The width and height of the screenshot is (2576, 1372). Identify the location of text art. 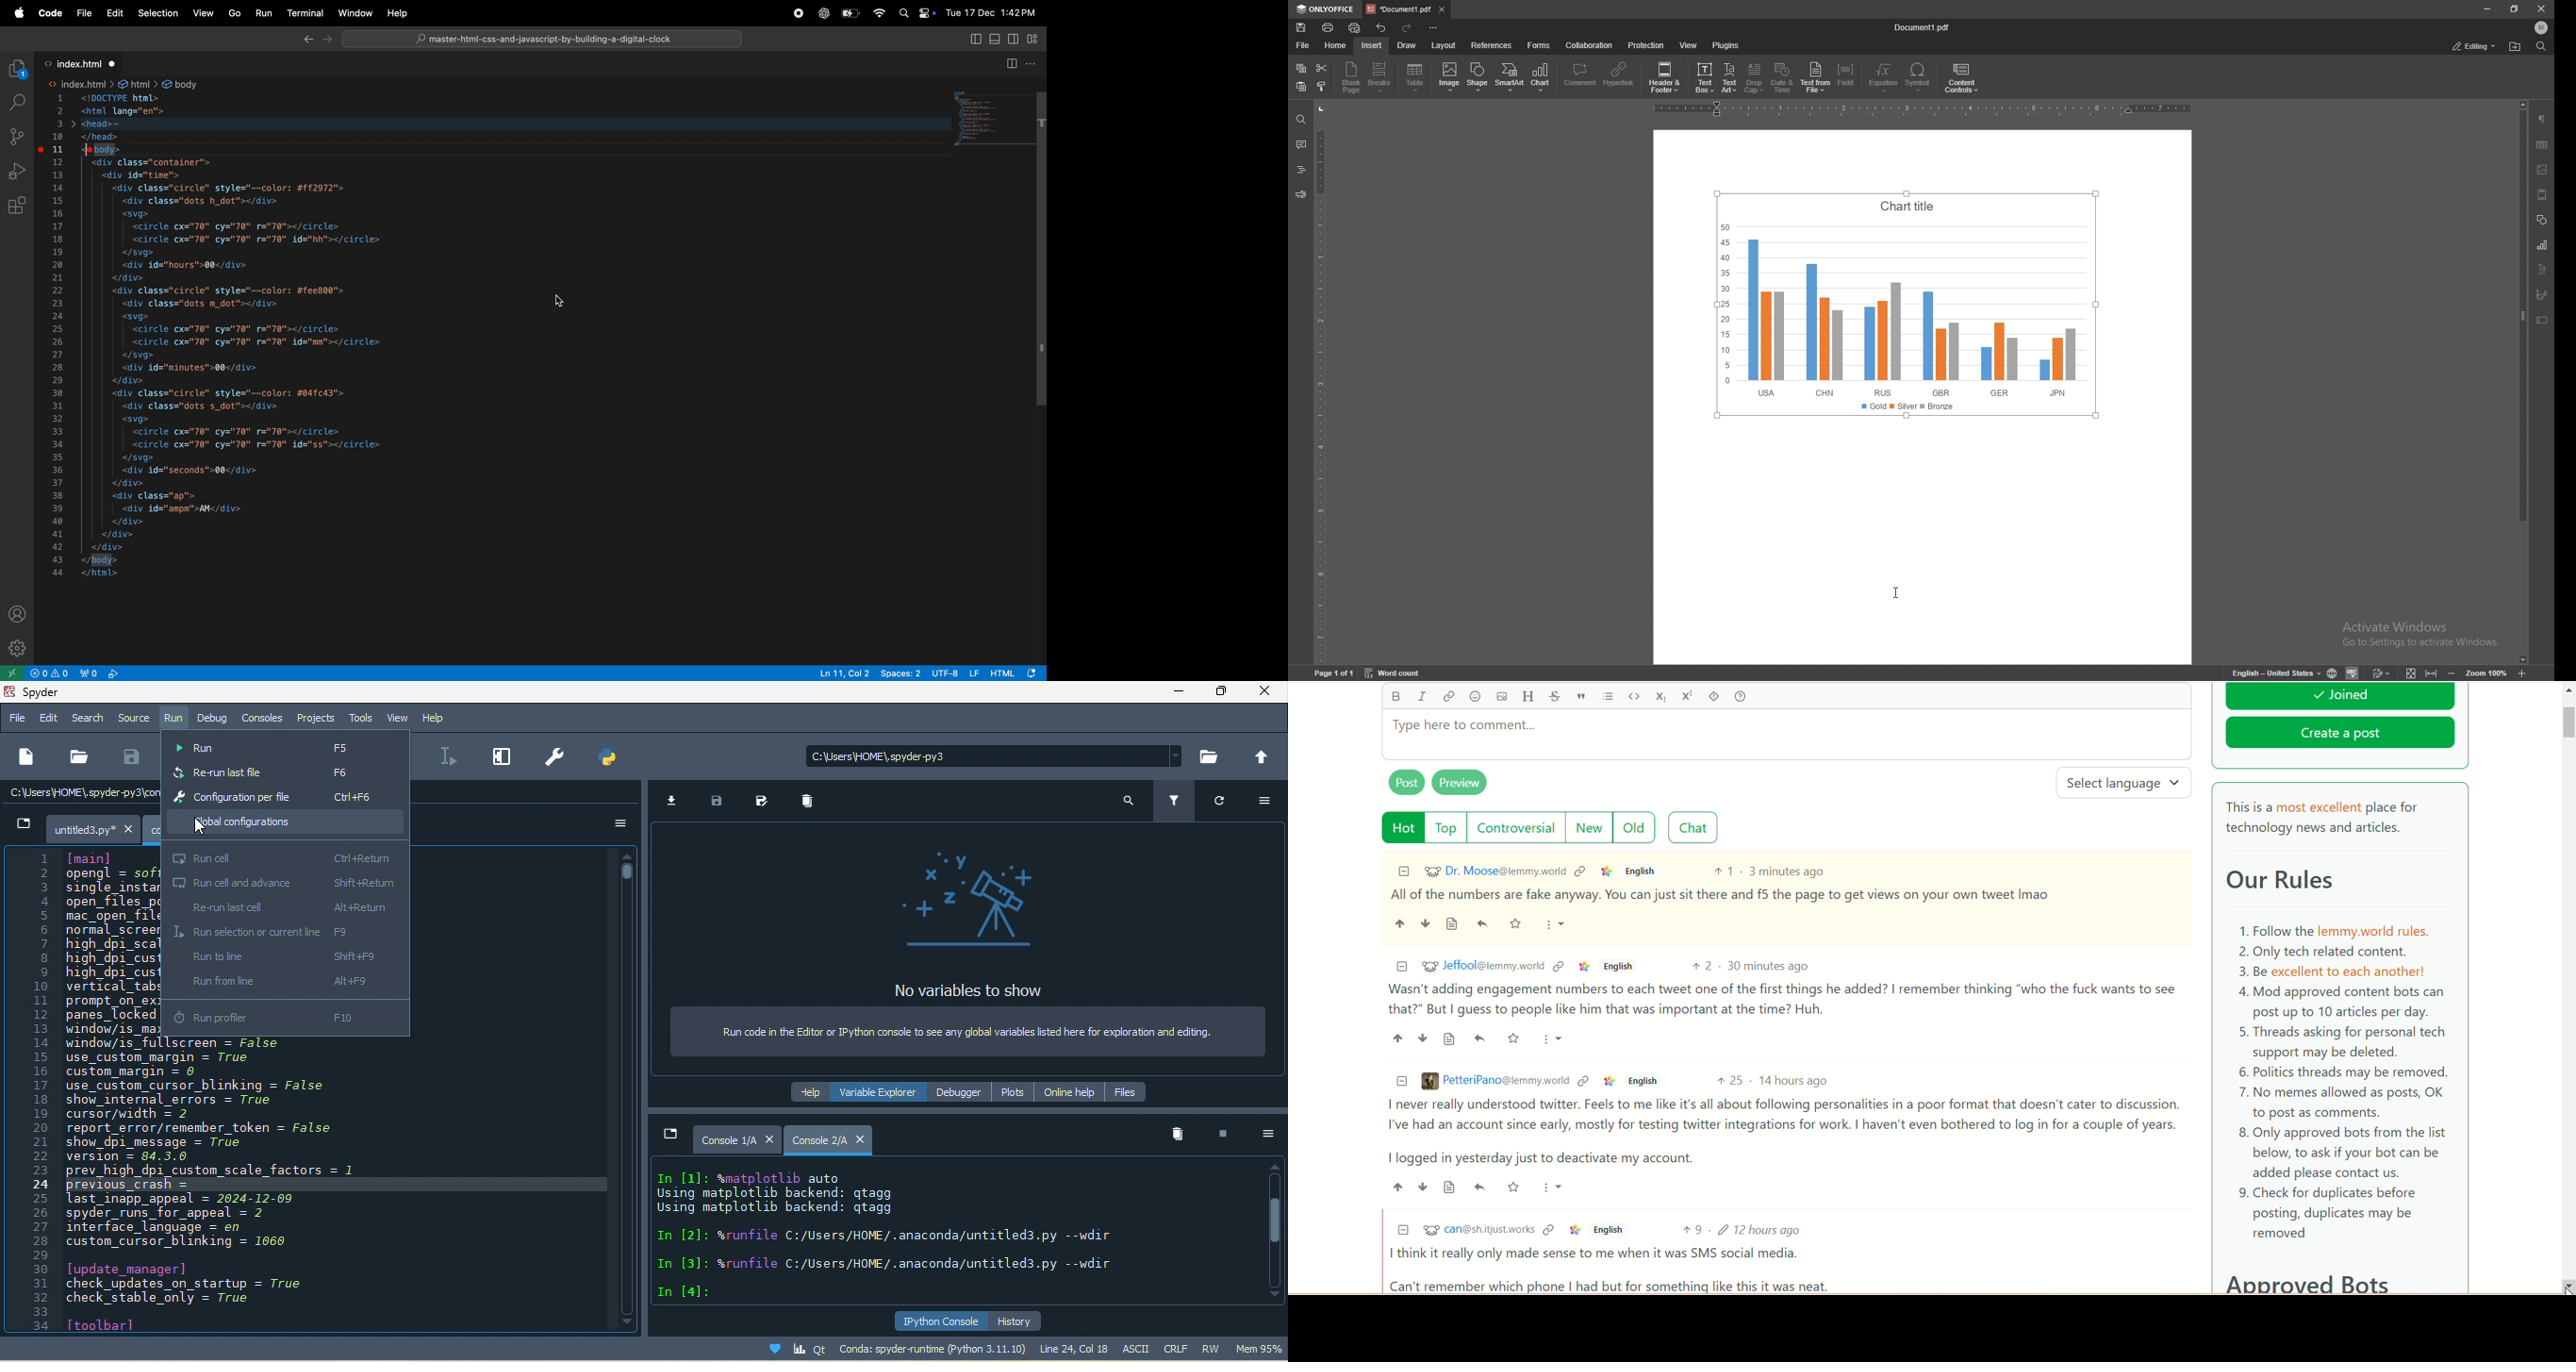
(2543, 269).